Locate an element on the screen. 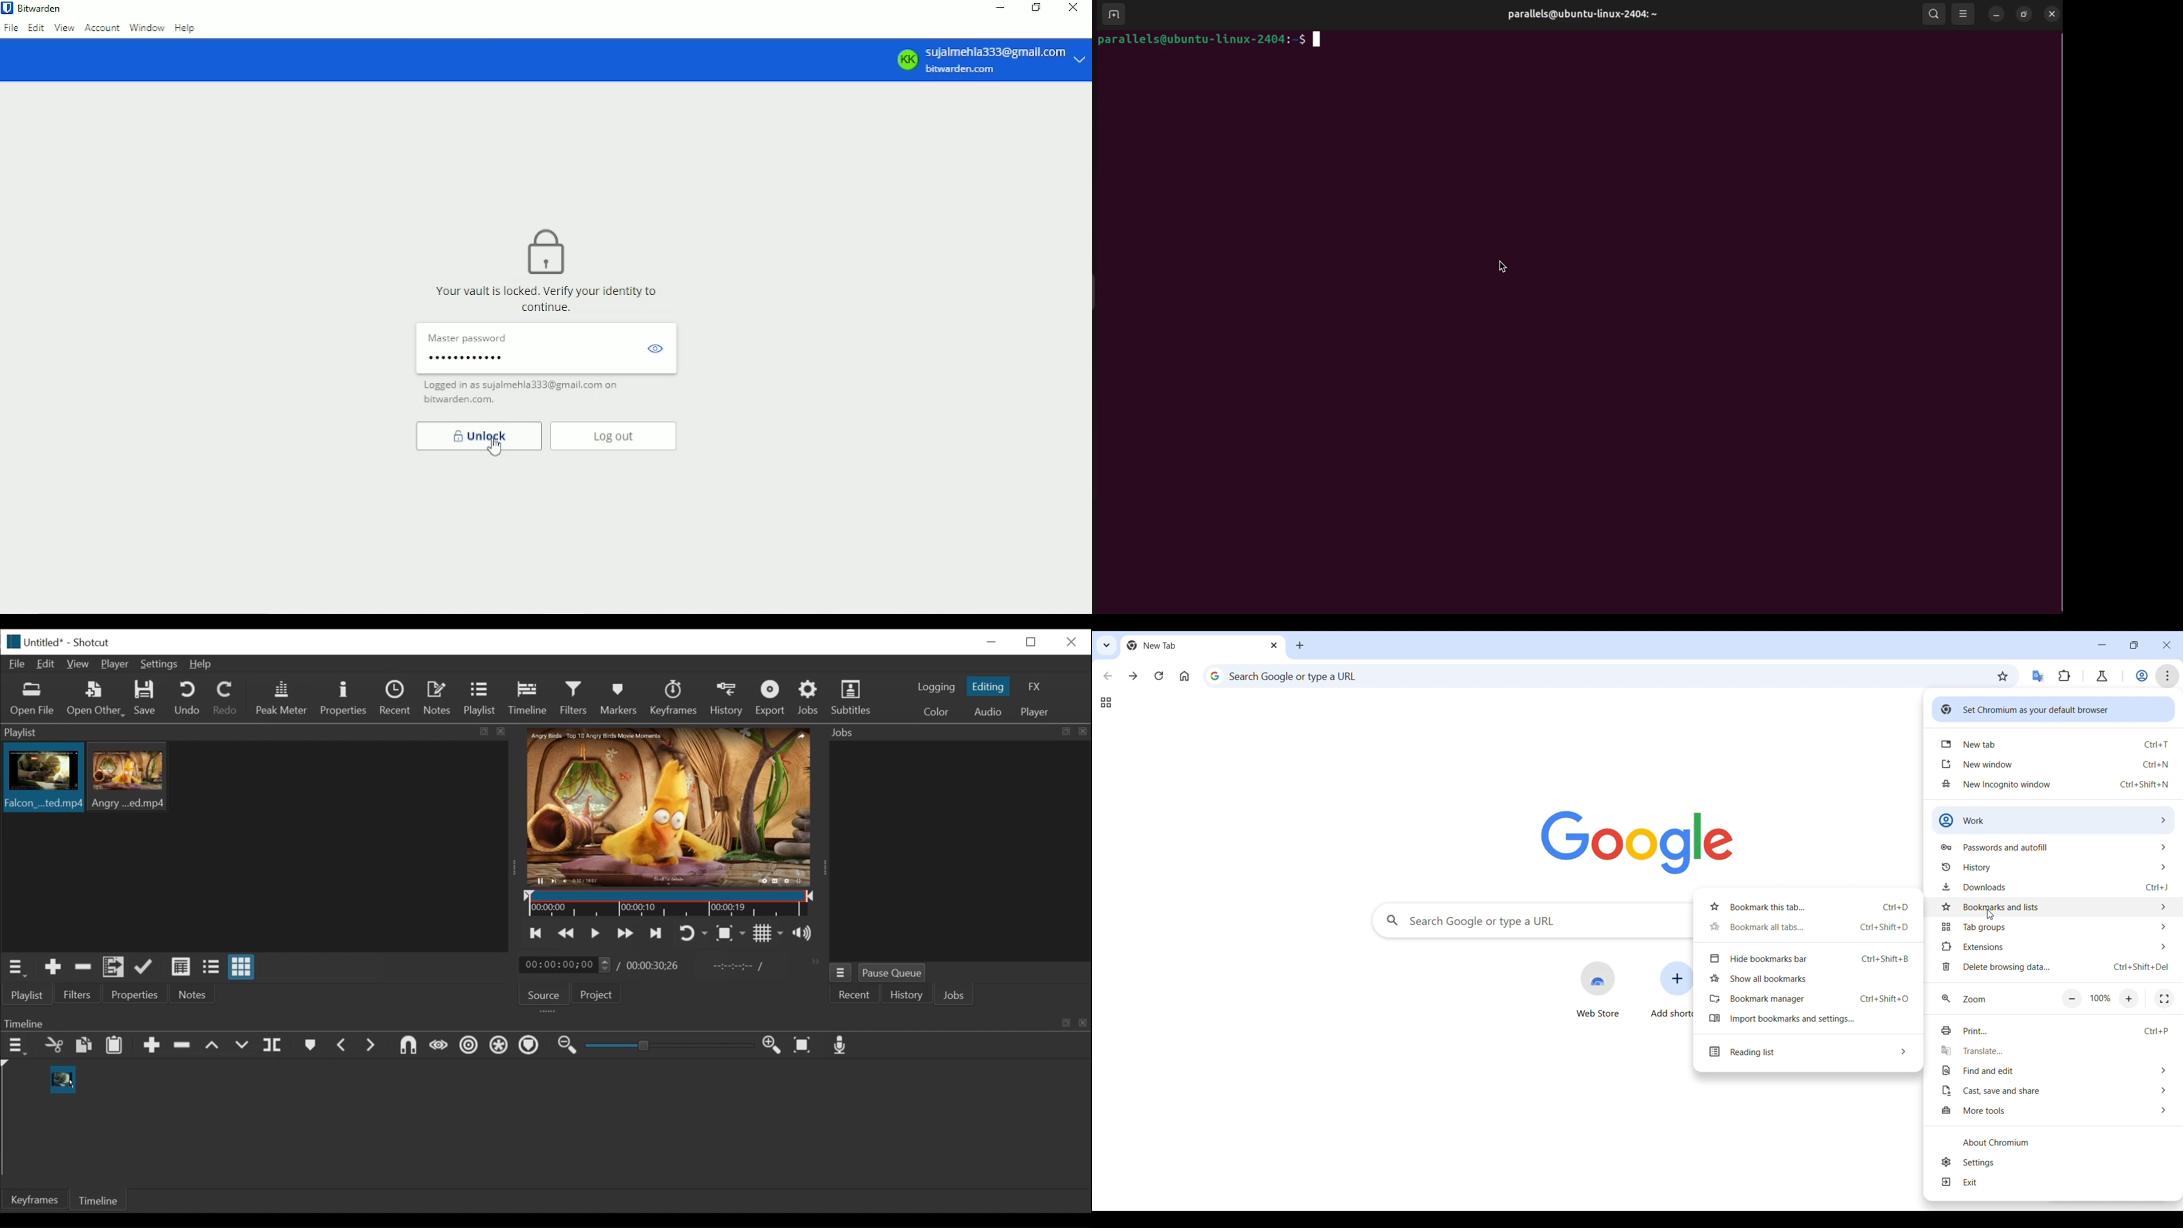 The width and height of the screenshot is (2184, 1232). Close interface is located at coordinates (2168, 645).